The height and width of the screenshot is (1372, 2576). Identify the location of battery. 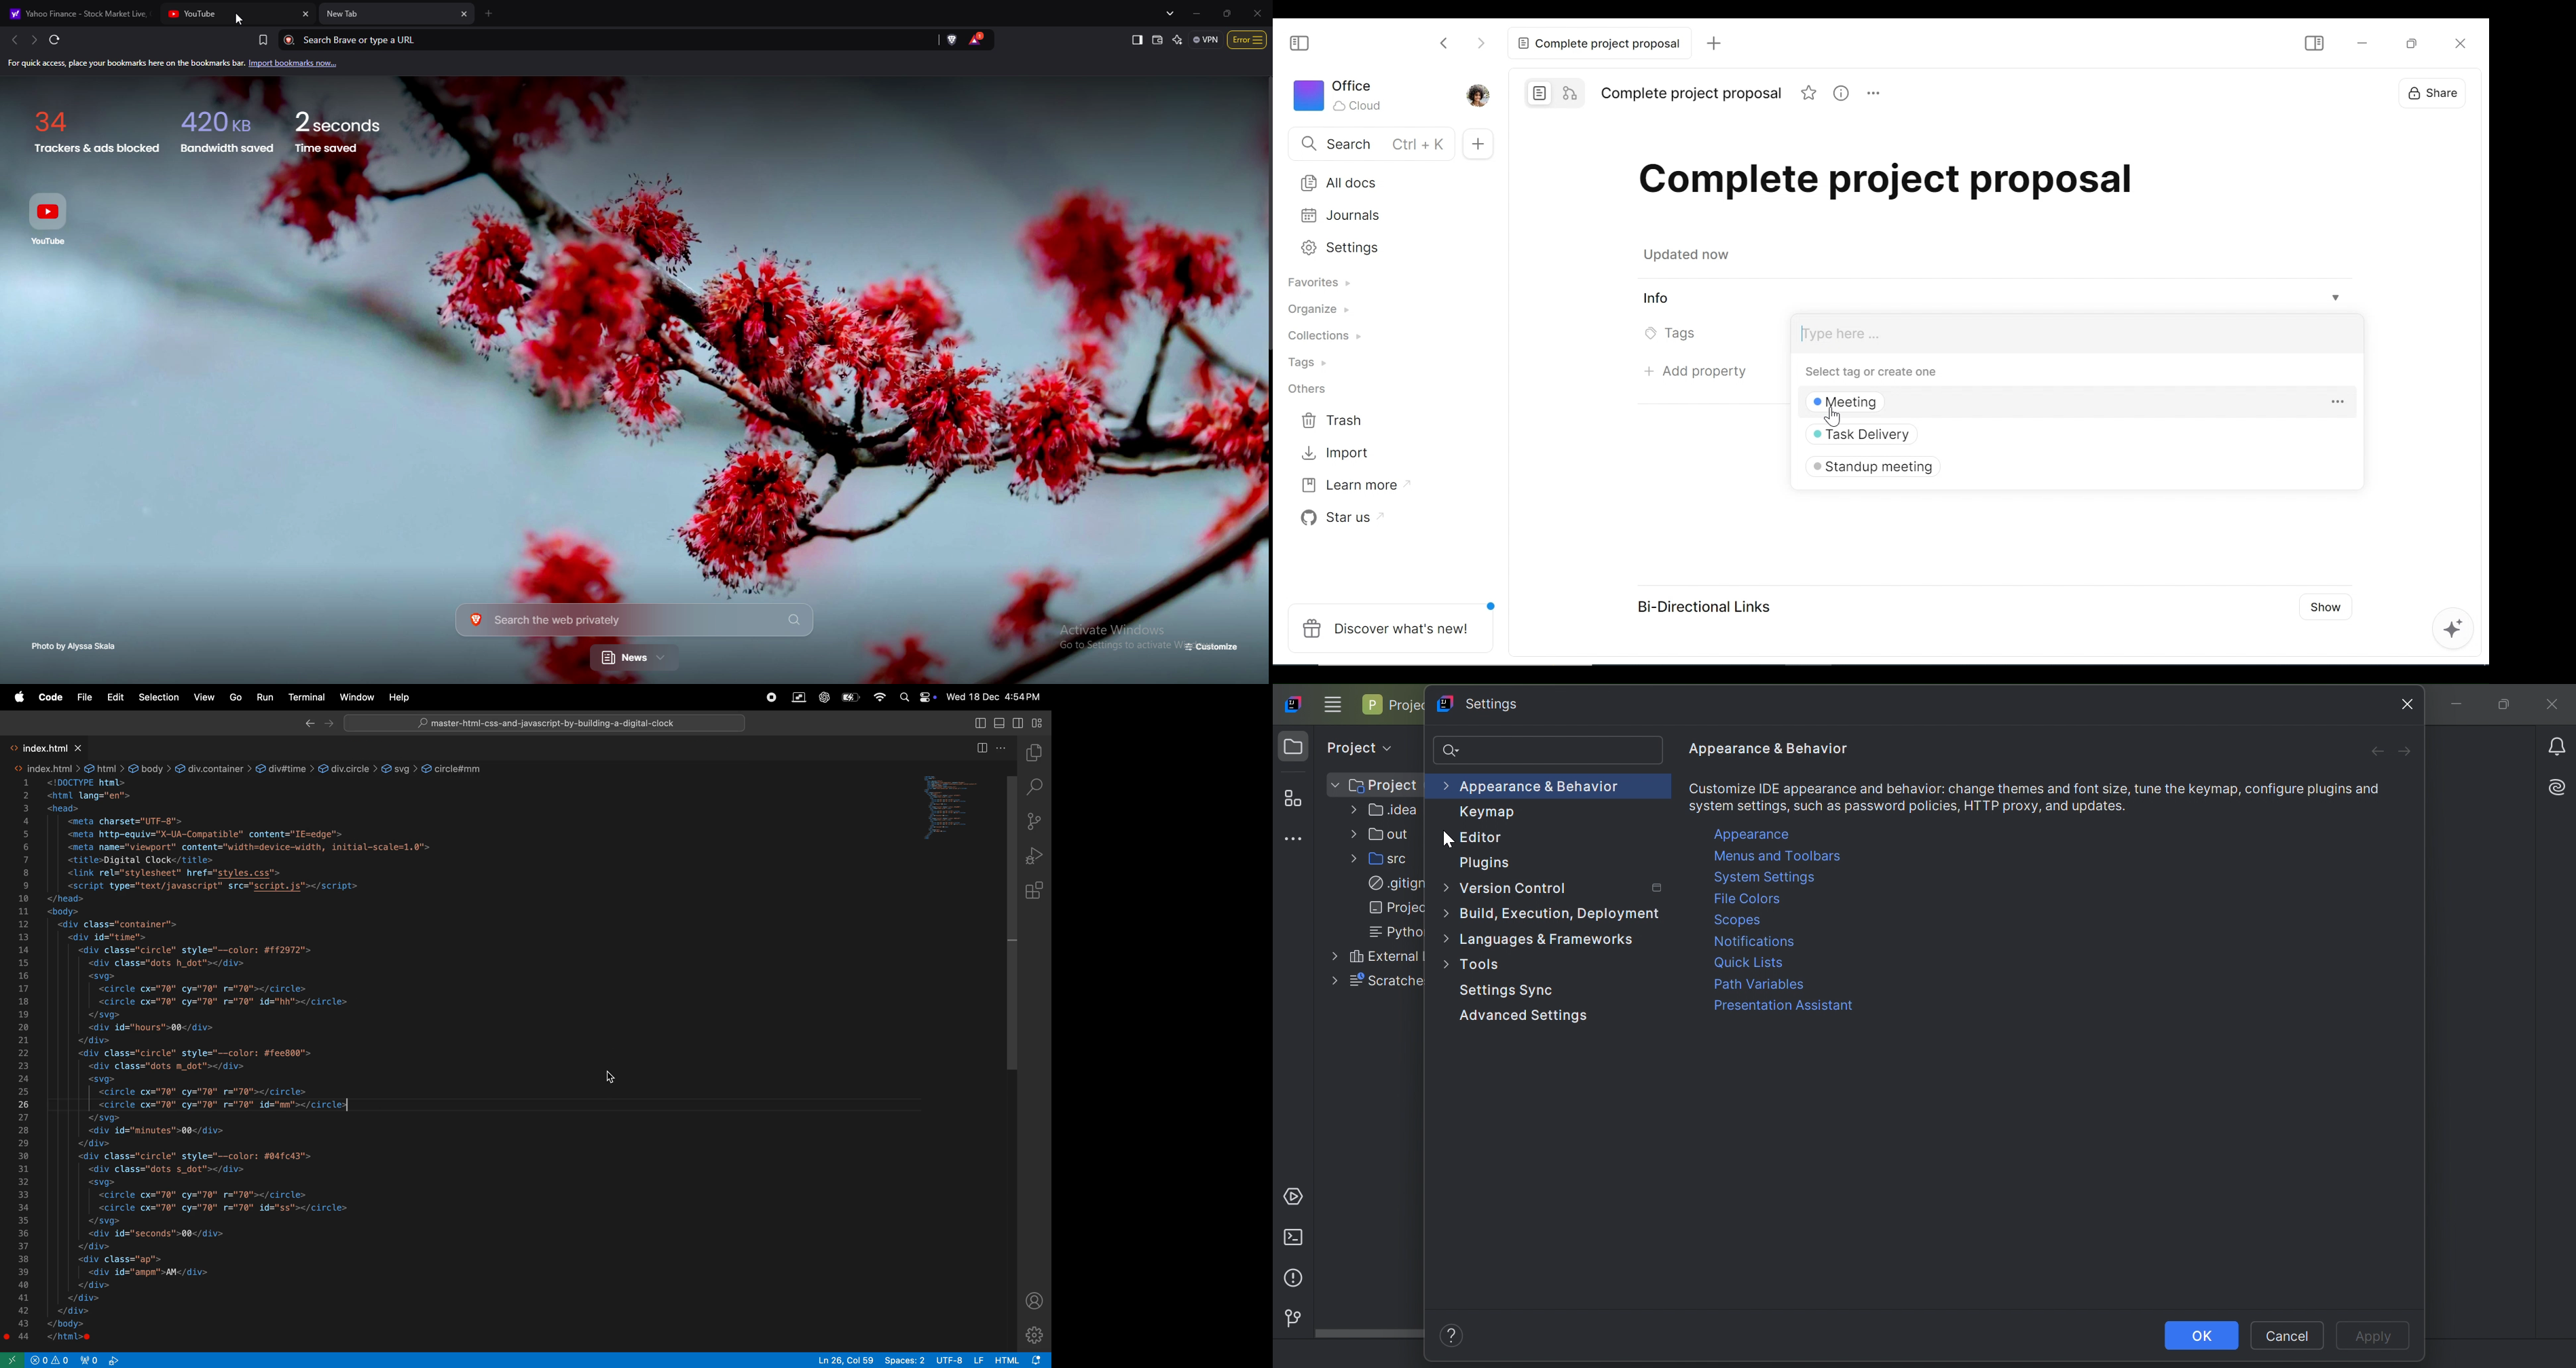
(850, 699).